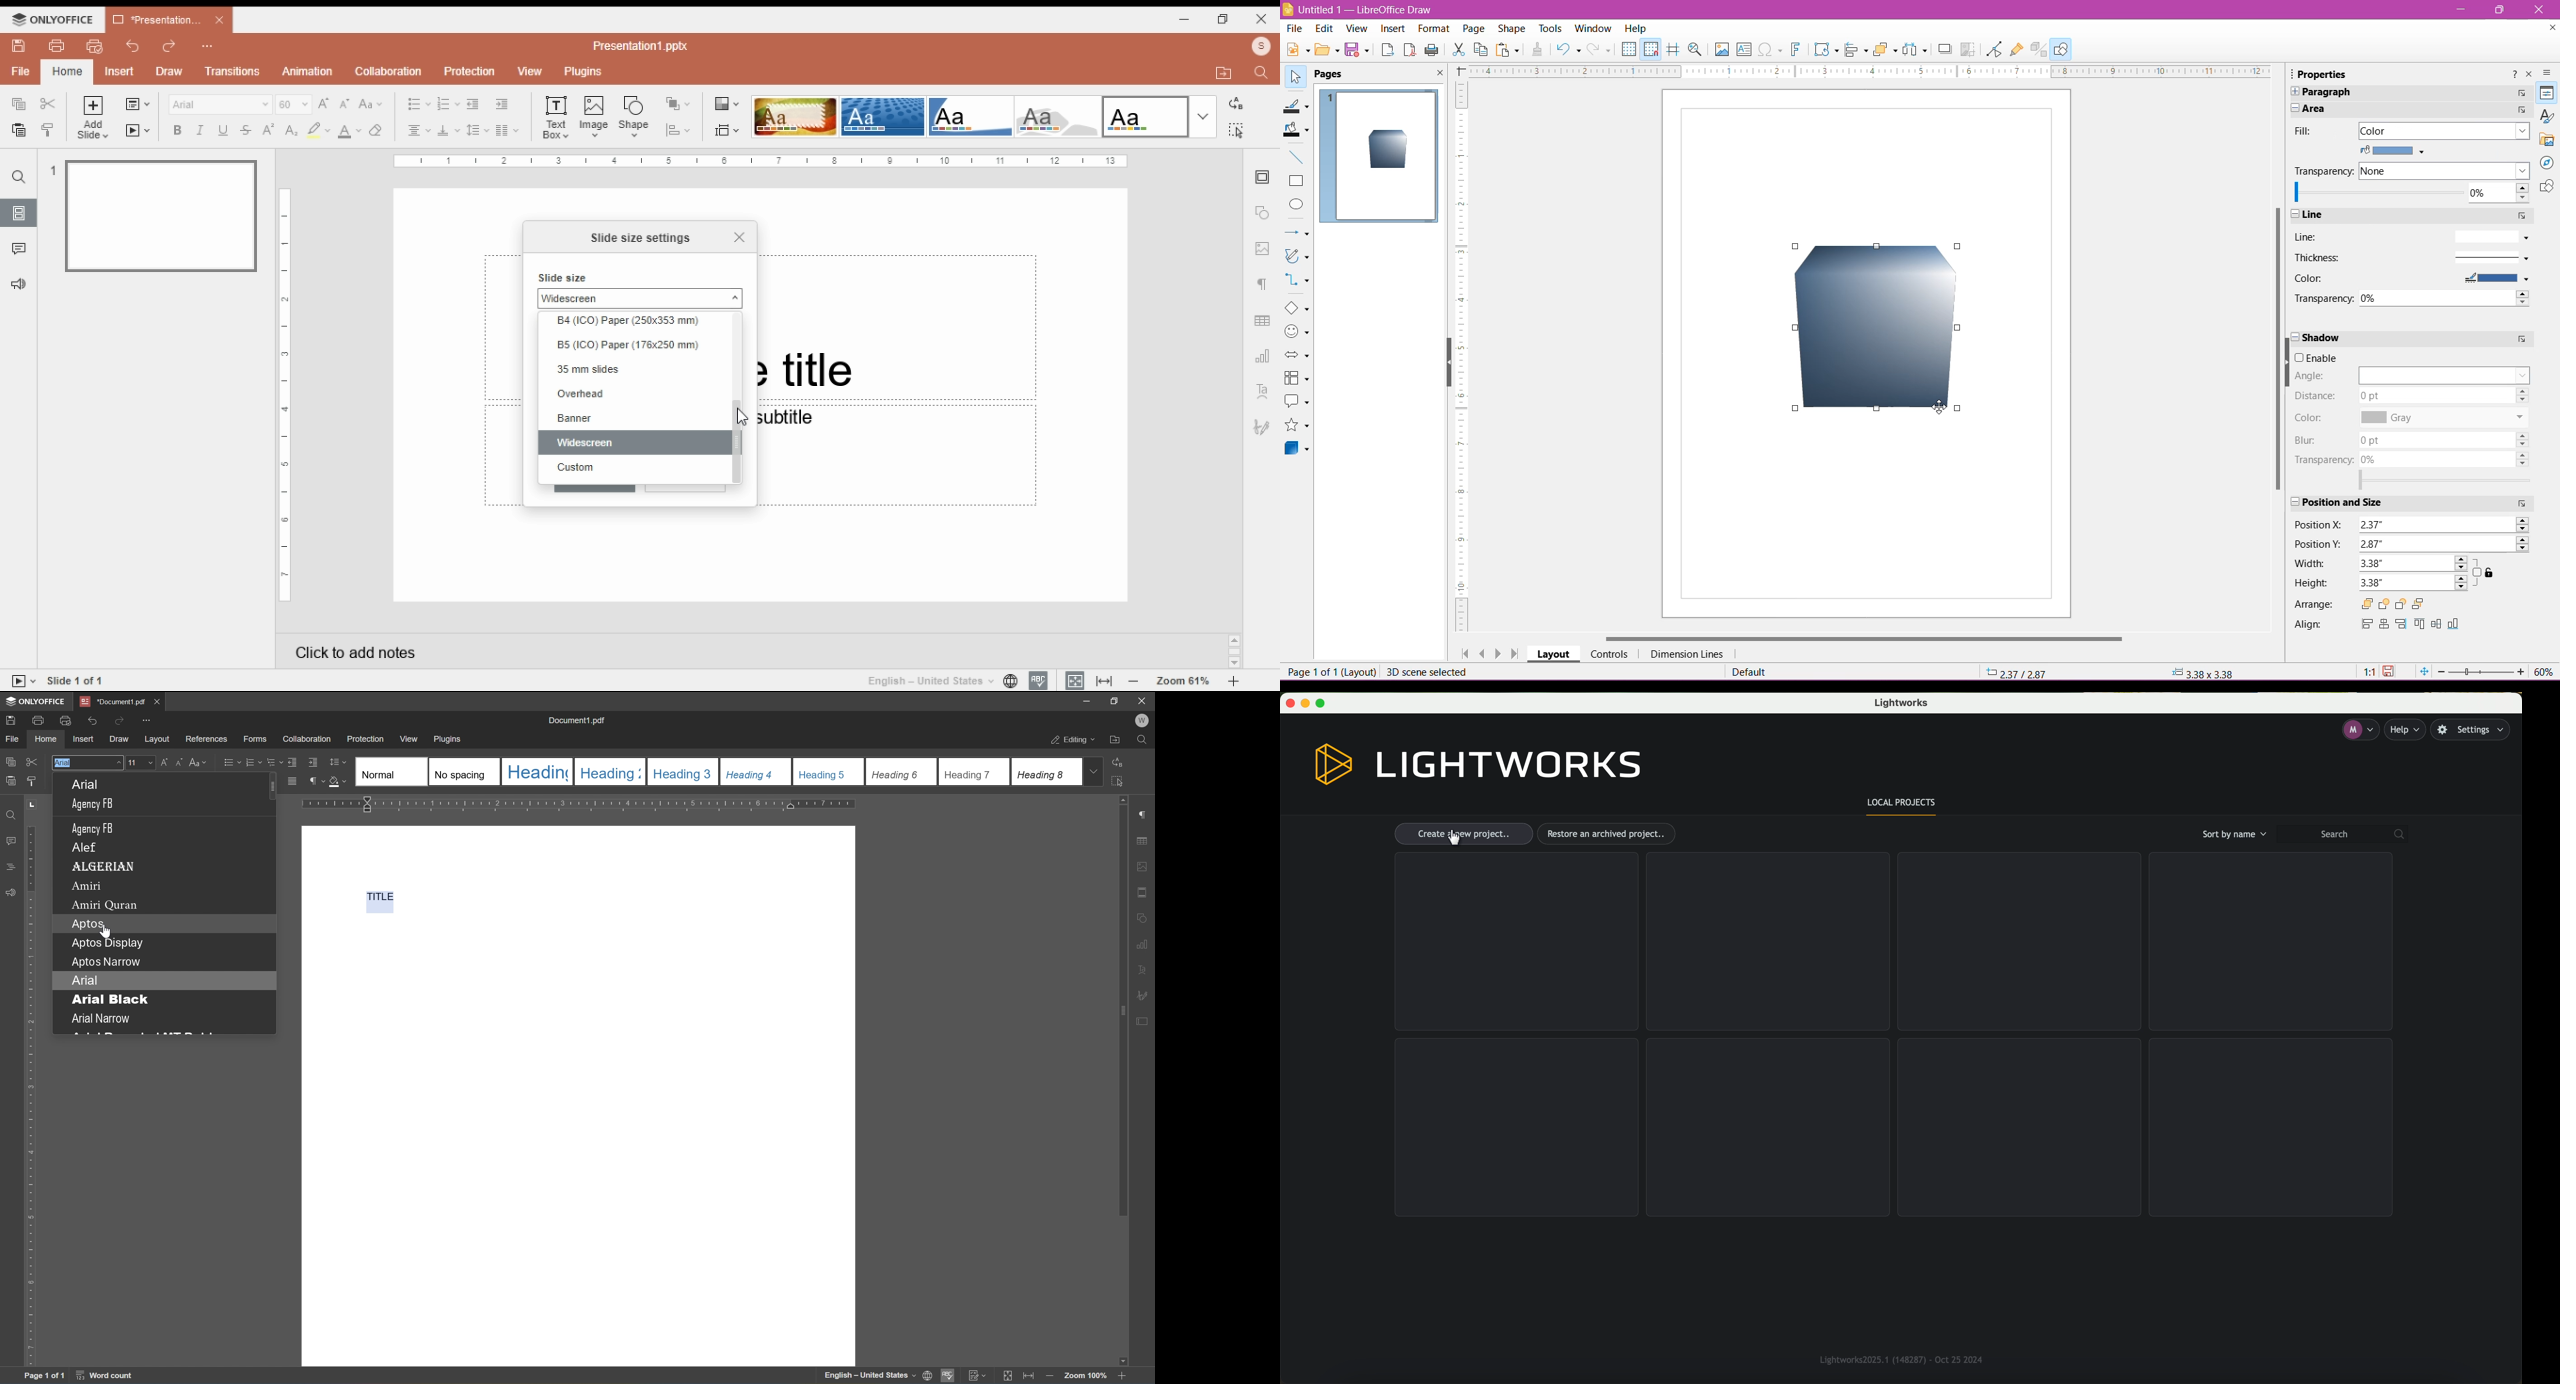  What do you see at coordinates (2368, 604) in the screenshot?
I see `Bring to Front` at bounding box center [2368, 604].